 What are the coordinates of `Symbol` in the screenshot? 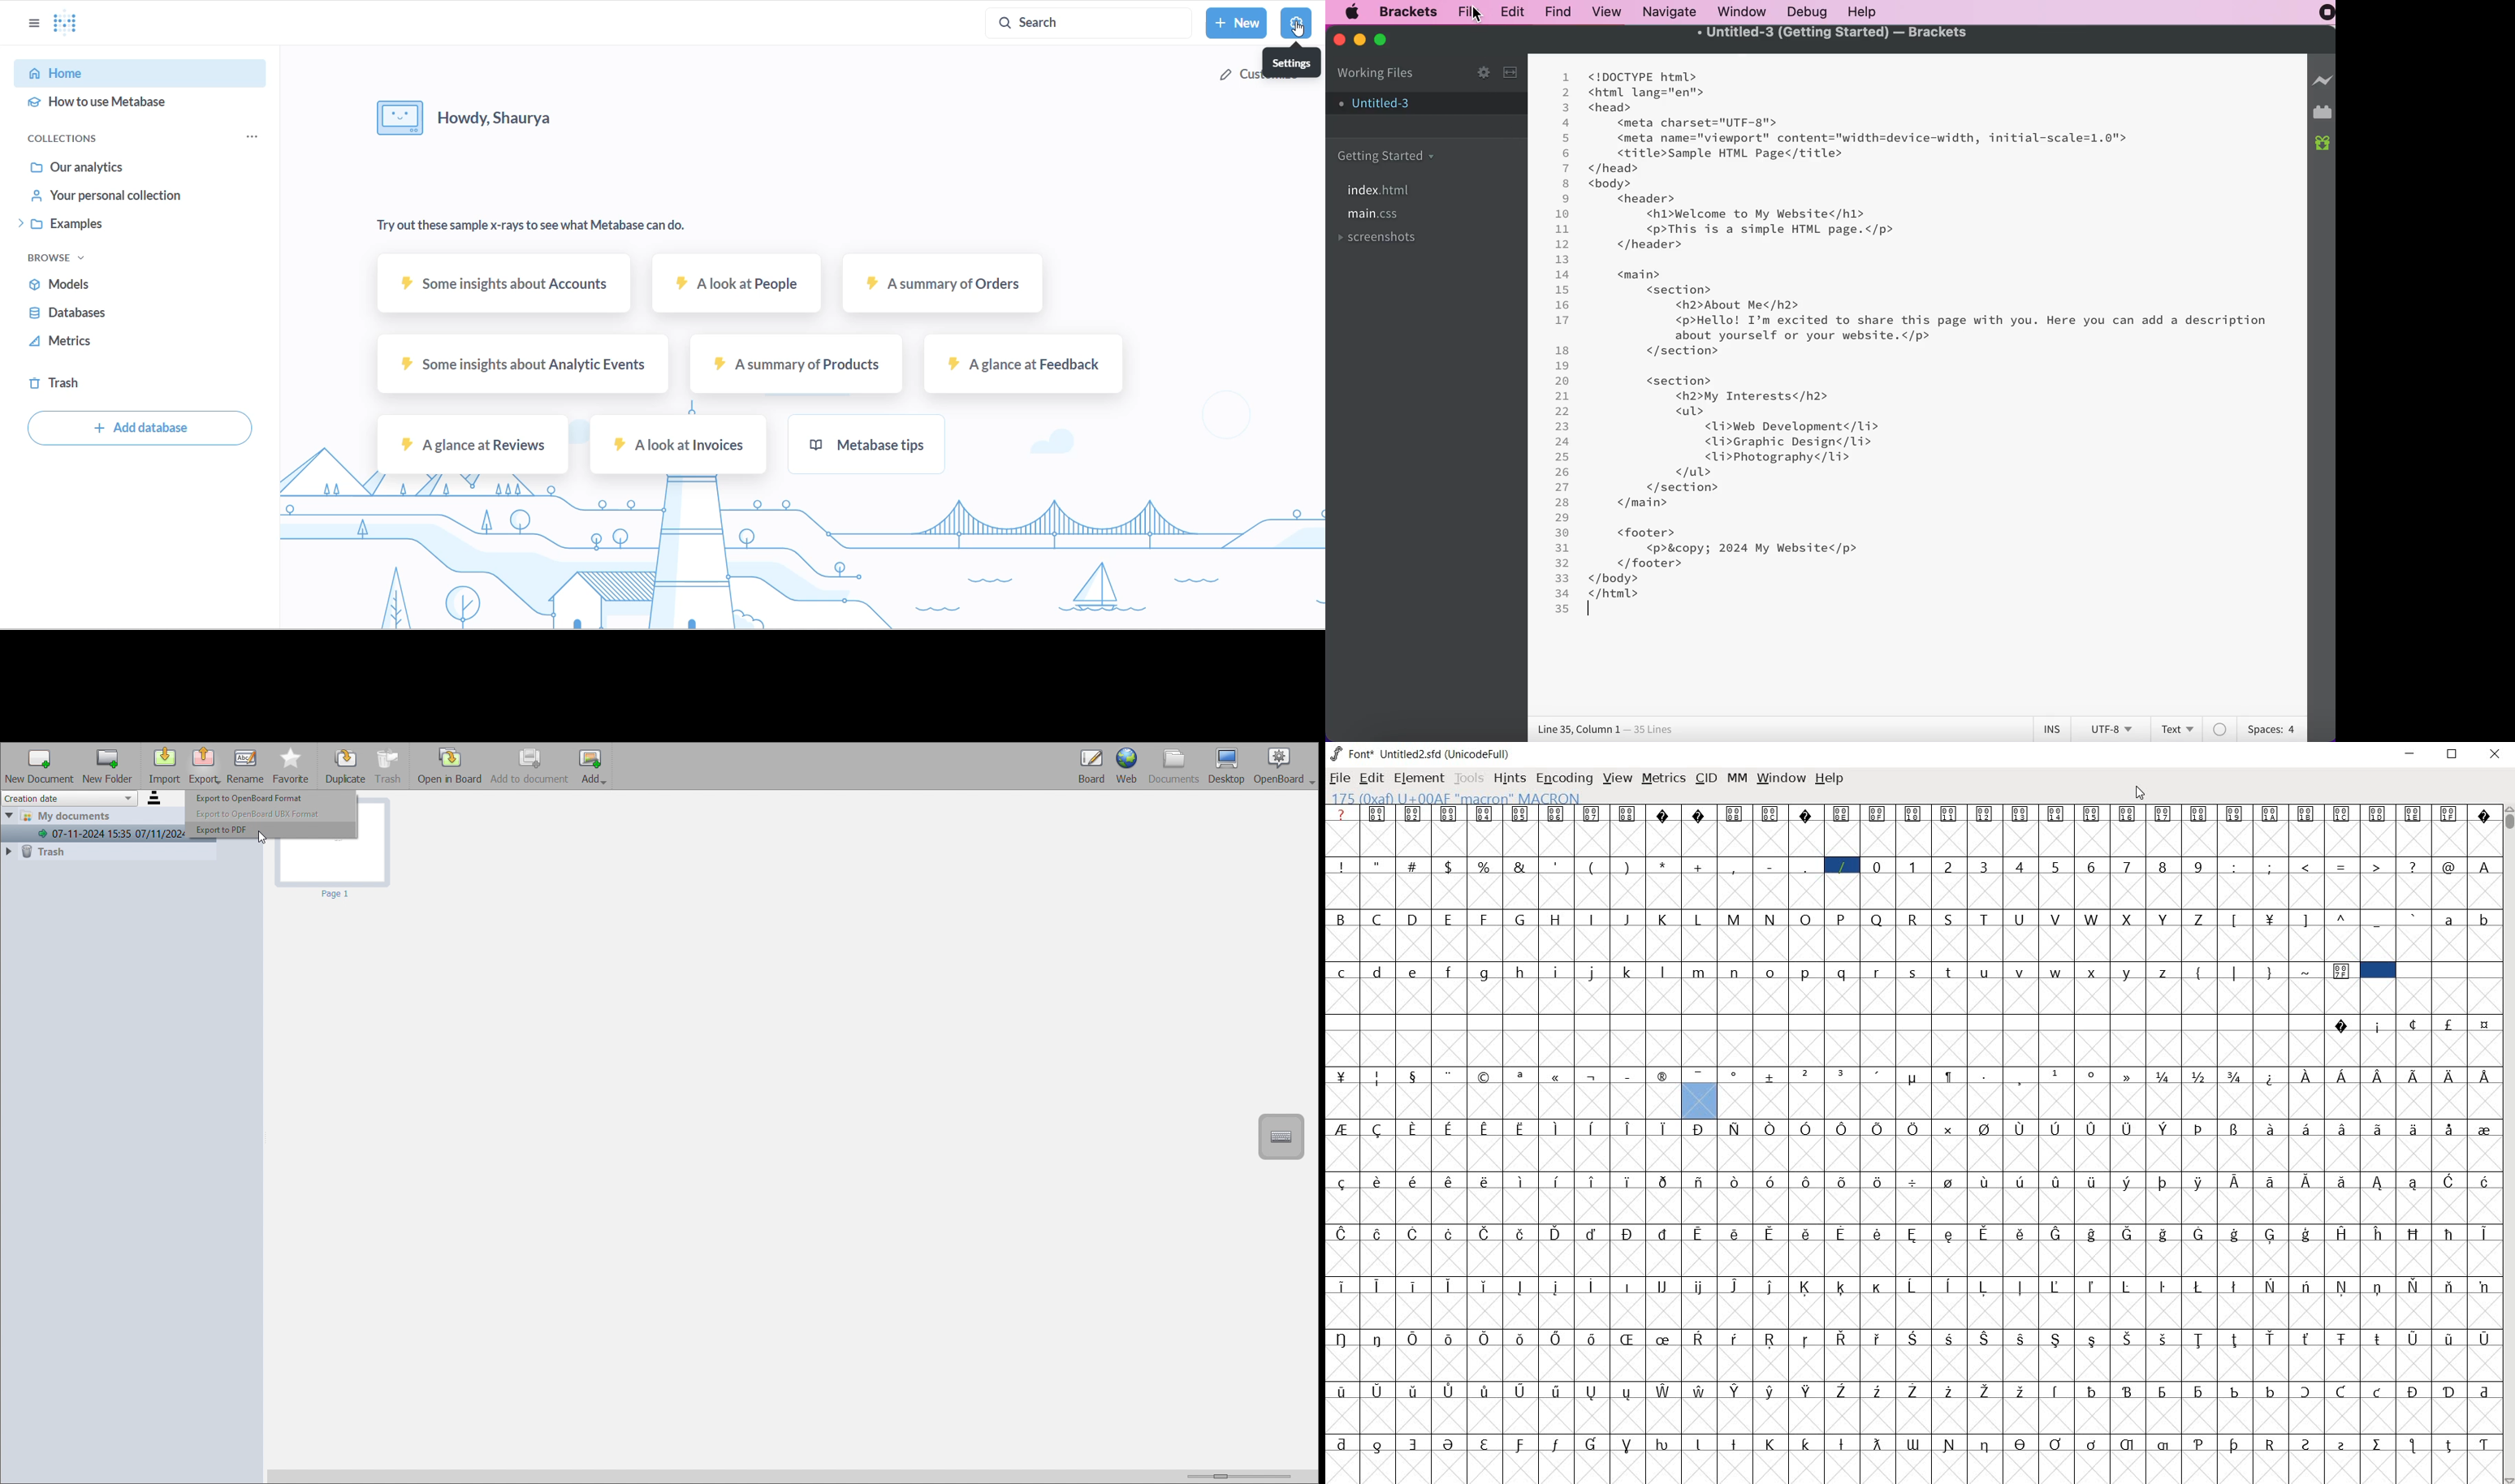 It's located at (2127, 1442).